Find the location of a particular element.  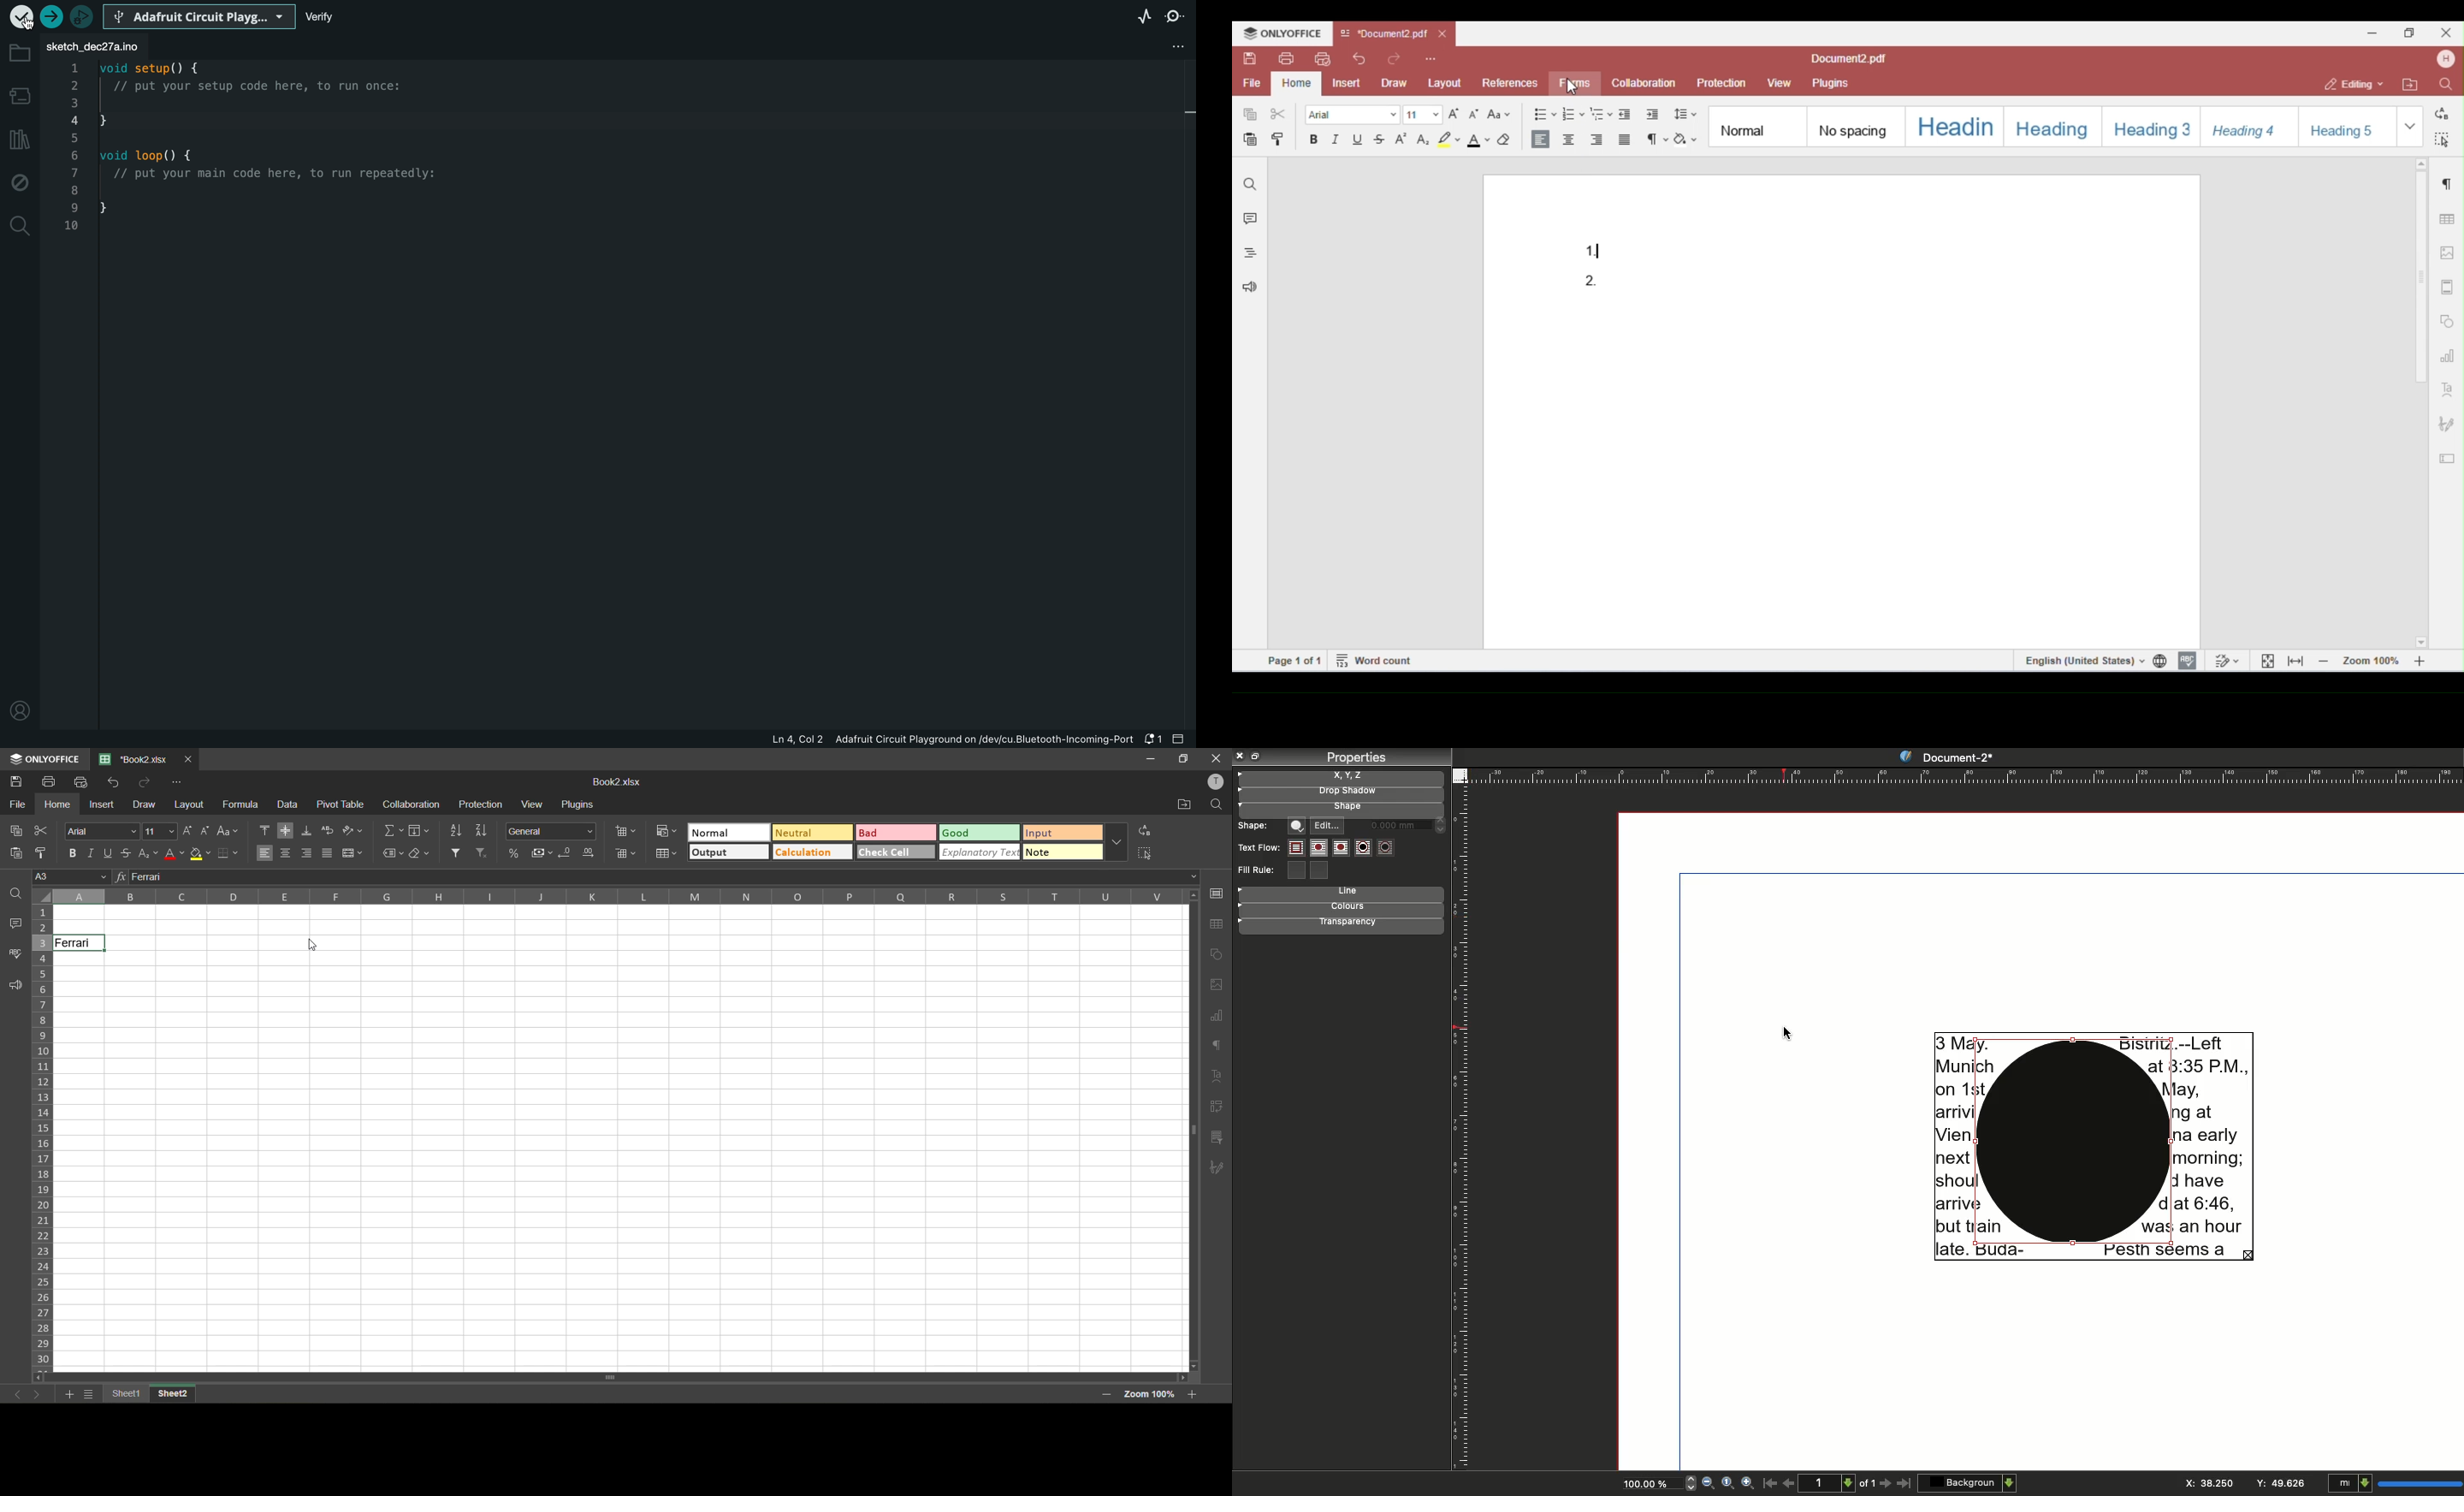

find is located at coordinates (1219, 806).